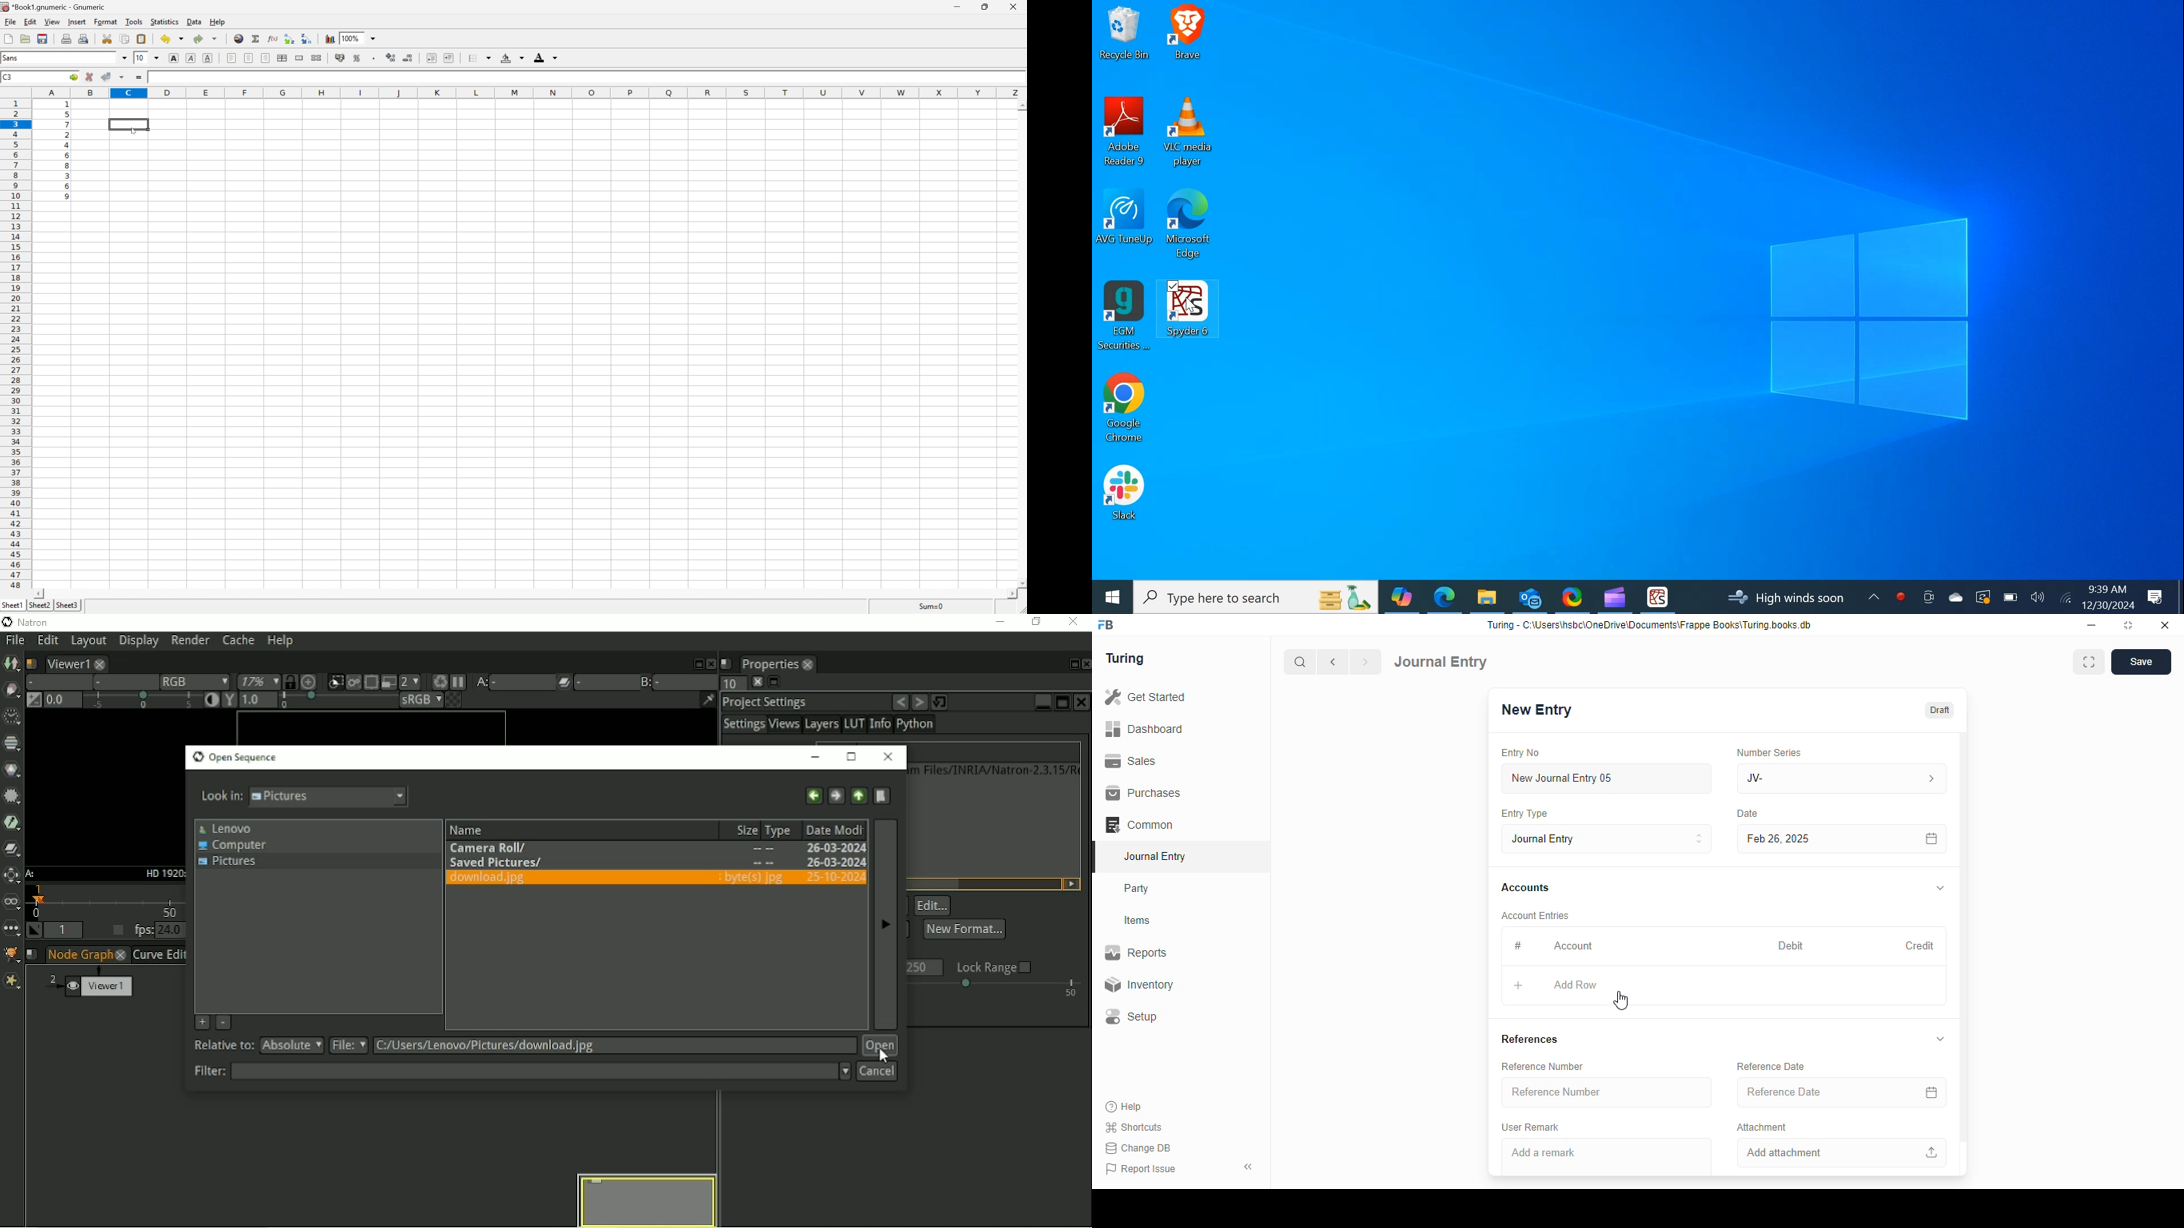 The height and width of the screenshot is (1232, 2184). I want to click on user remark, so click(1530, 1127).